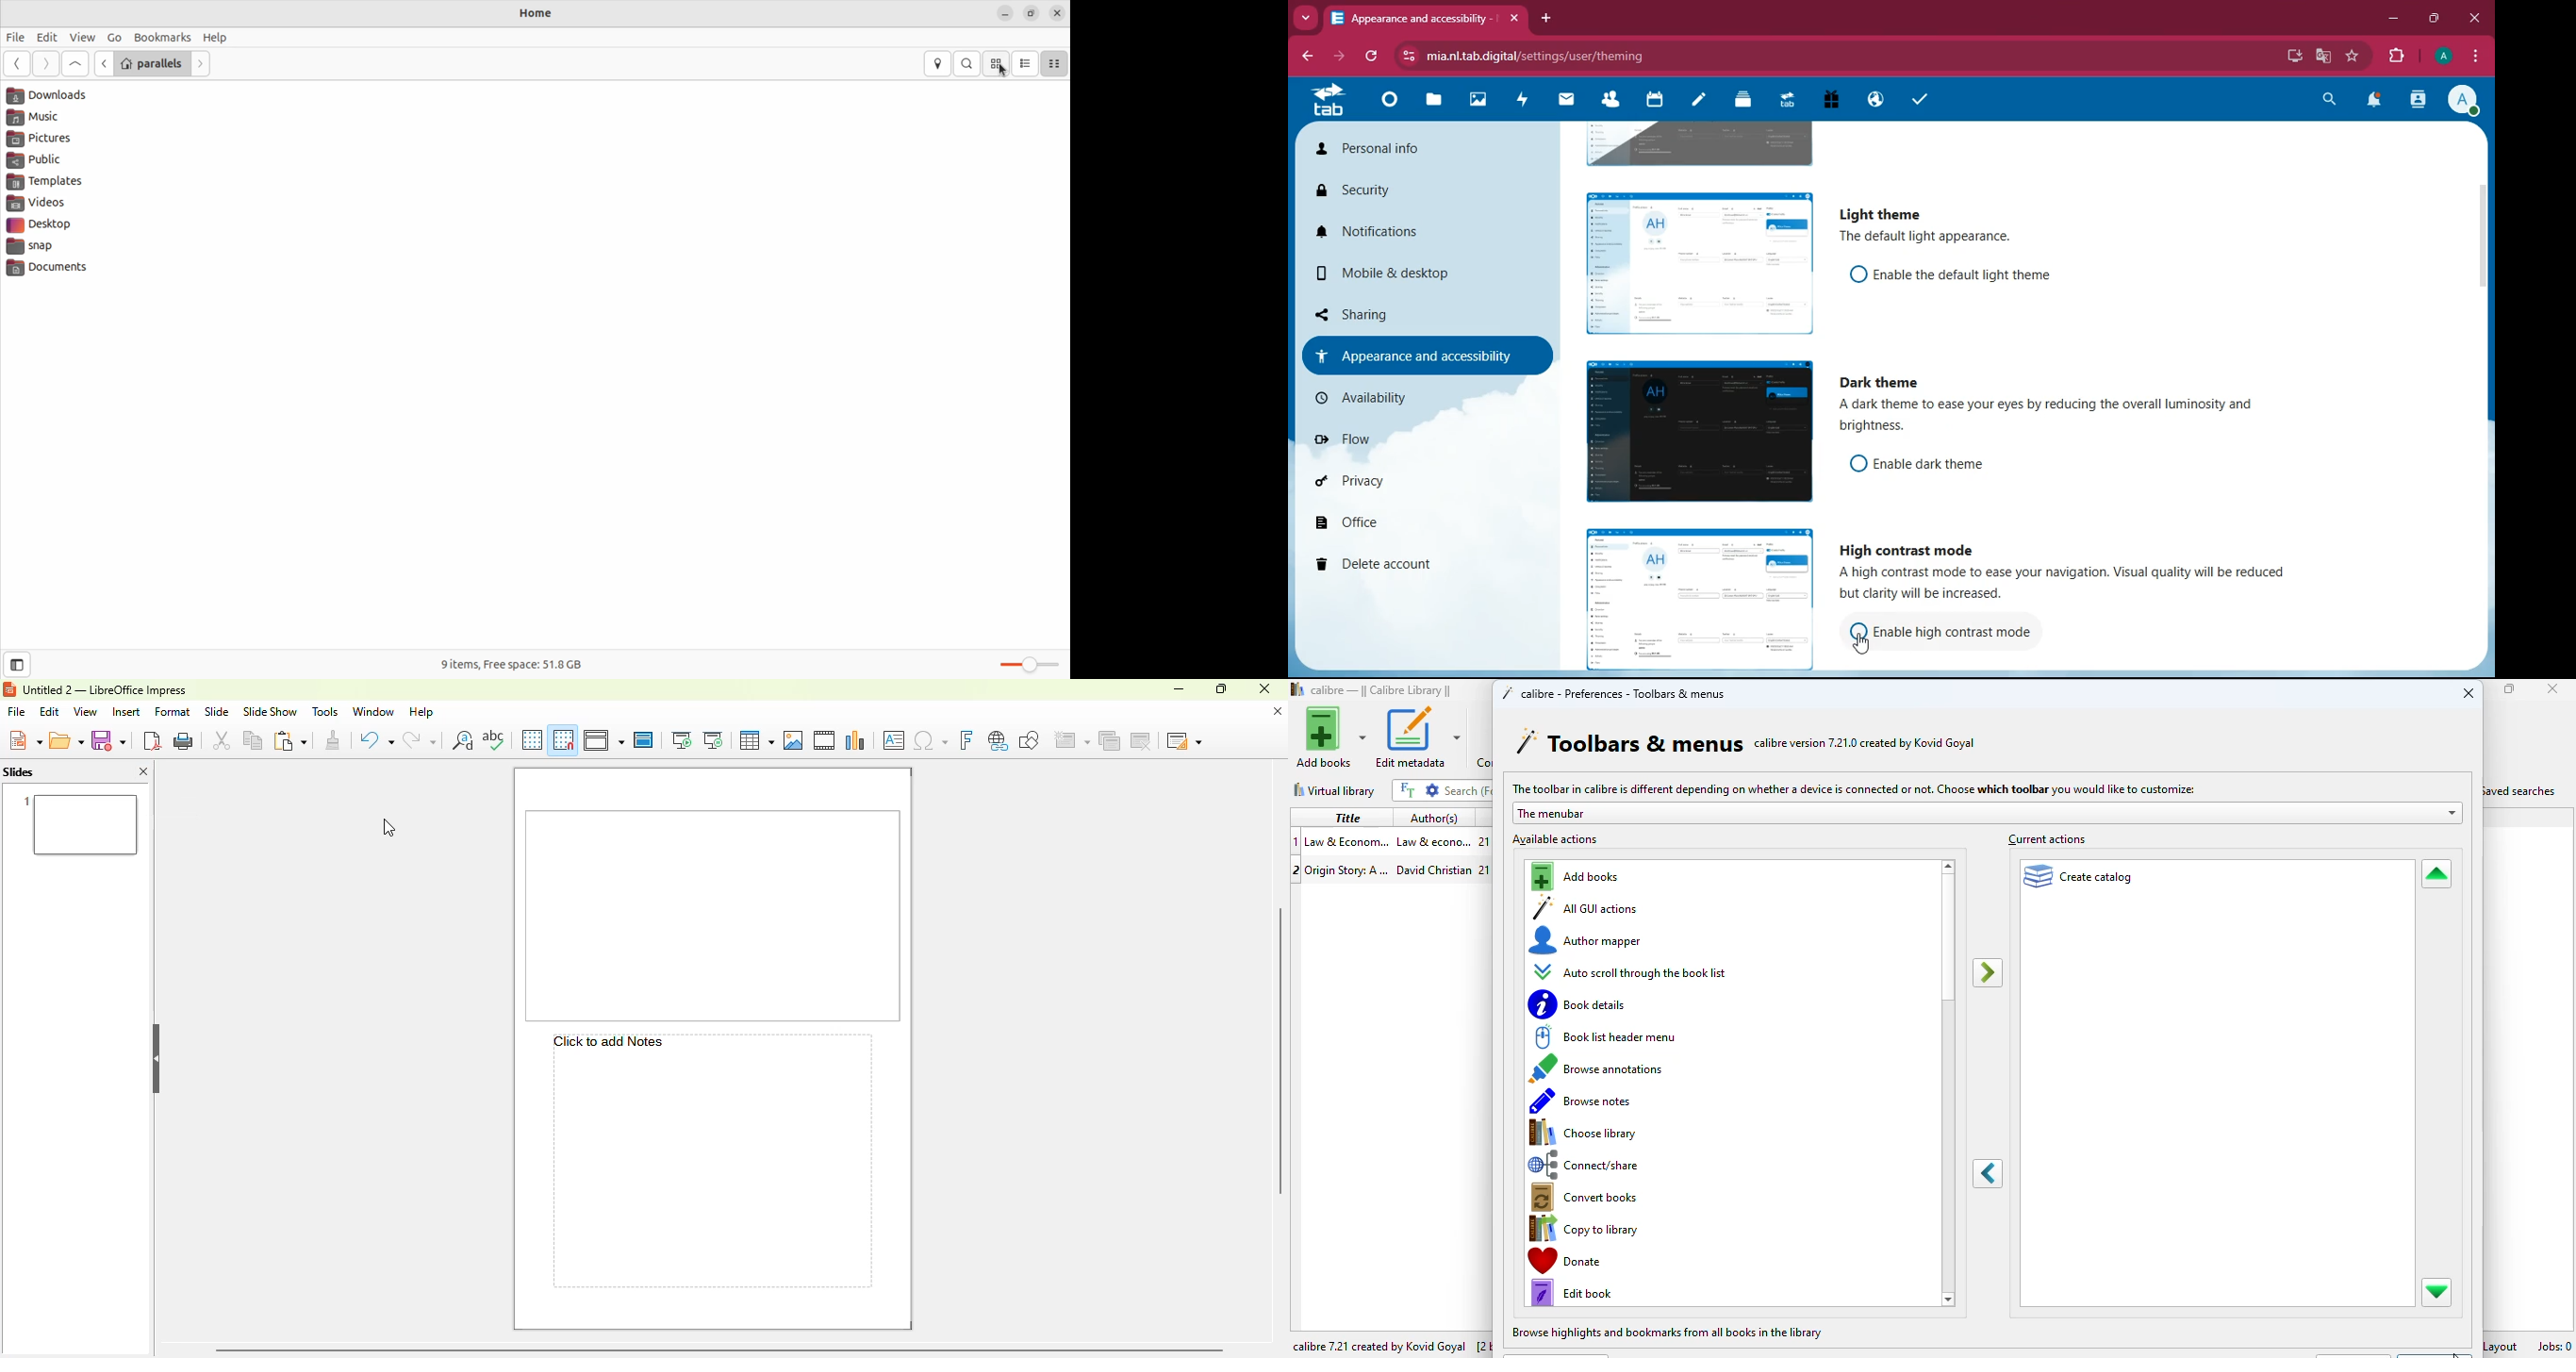 Image resolution: width=2576 pixels, height=1372 pixels. Describe the element at coordinates (1109, 739) in the screenshot. I see `duplicate slide` at that location.